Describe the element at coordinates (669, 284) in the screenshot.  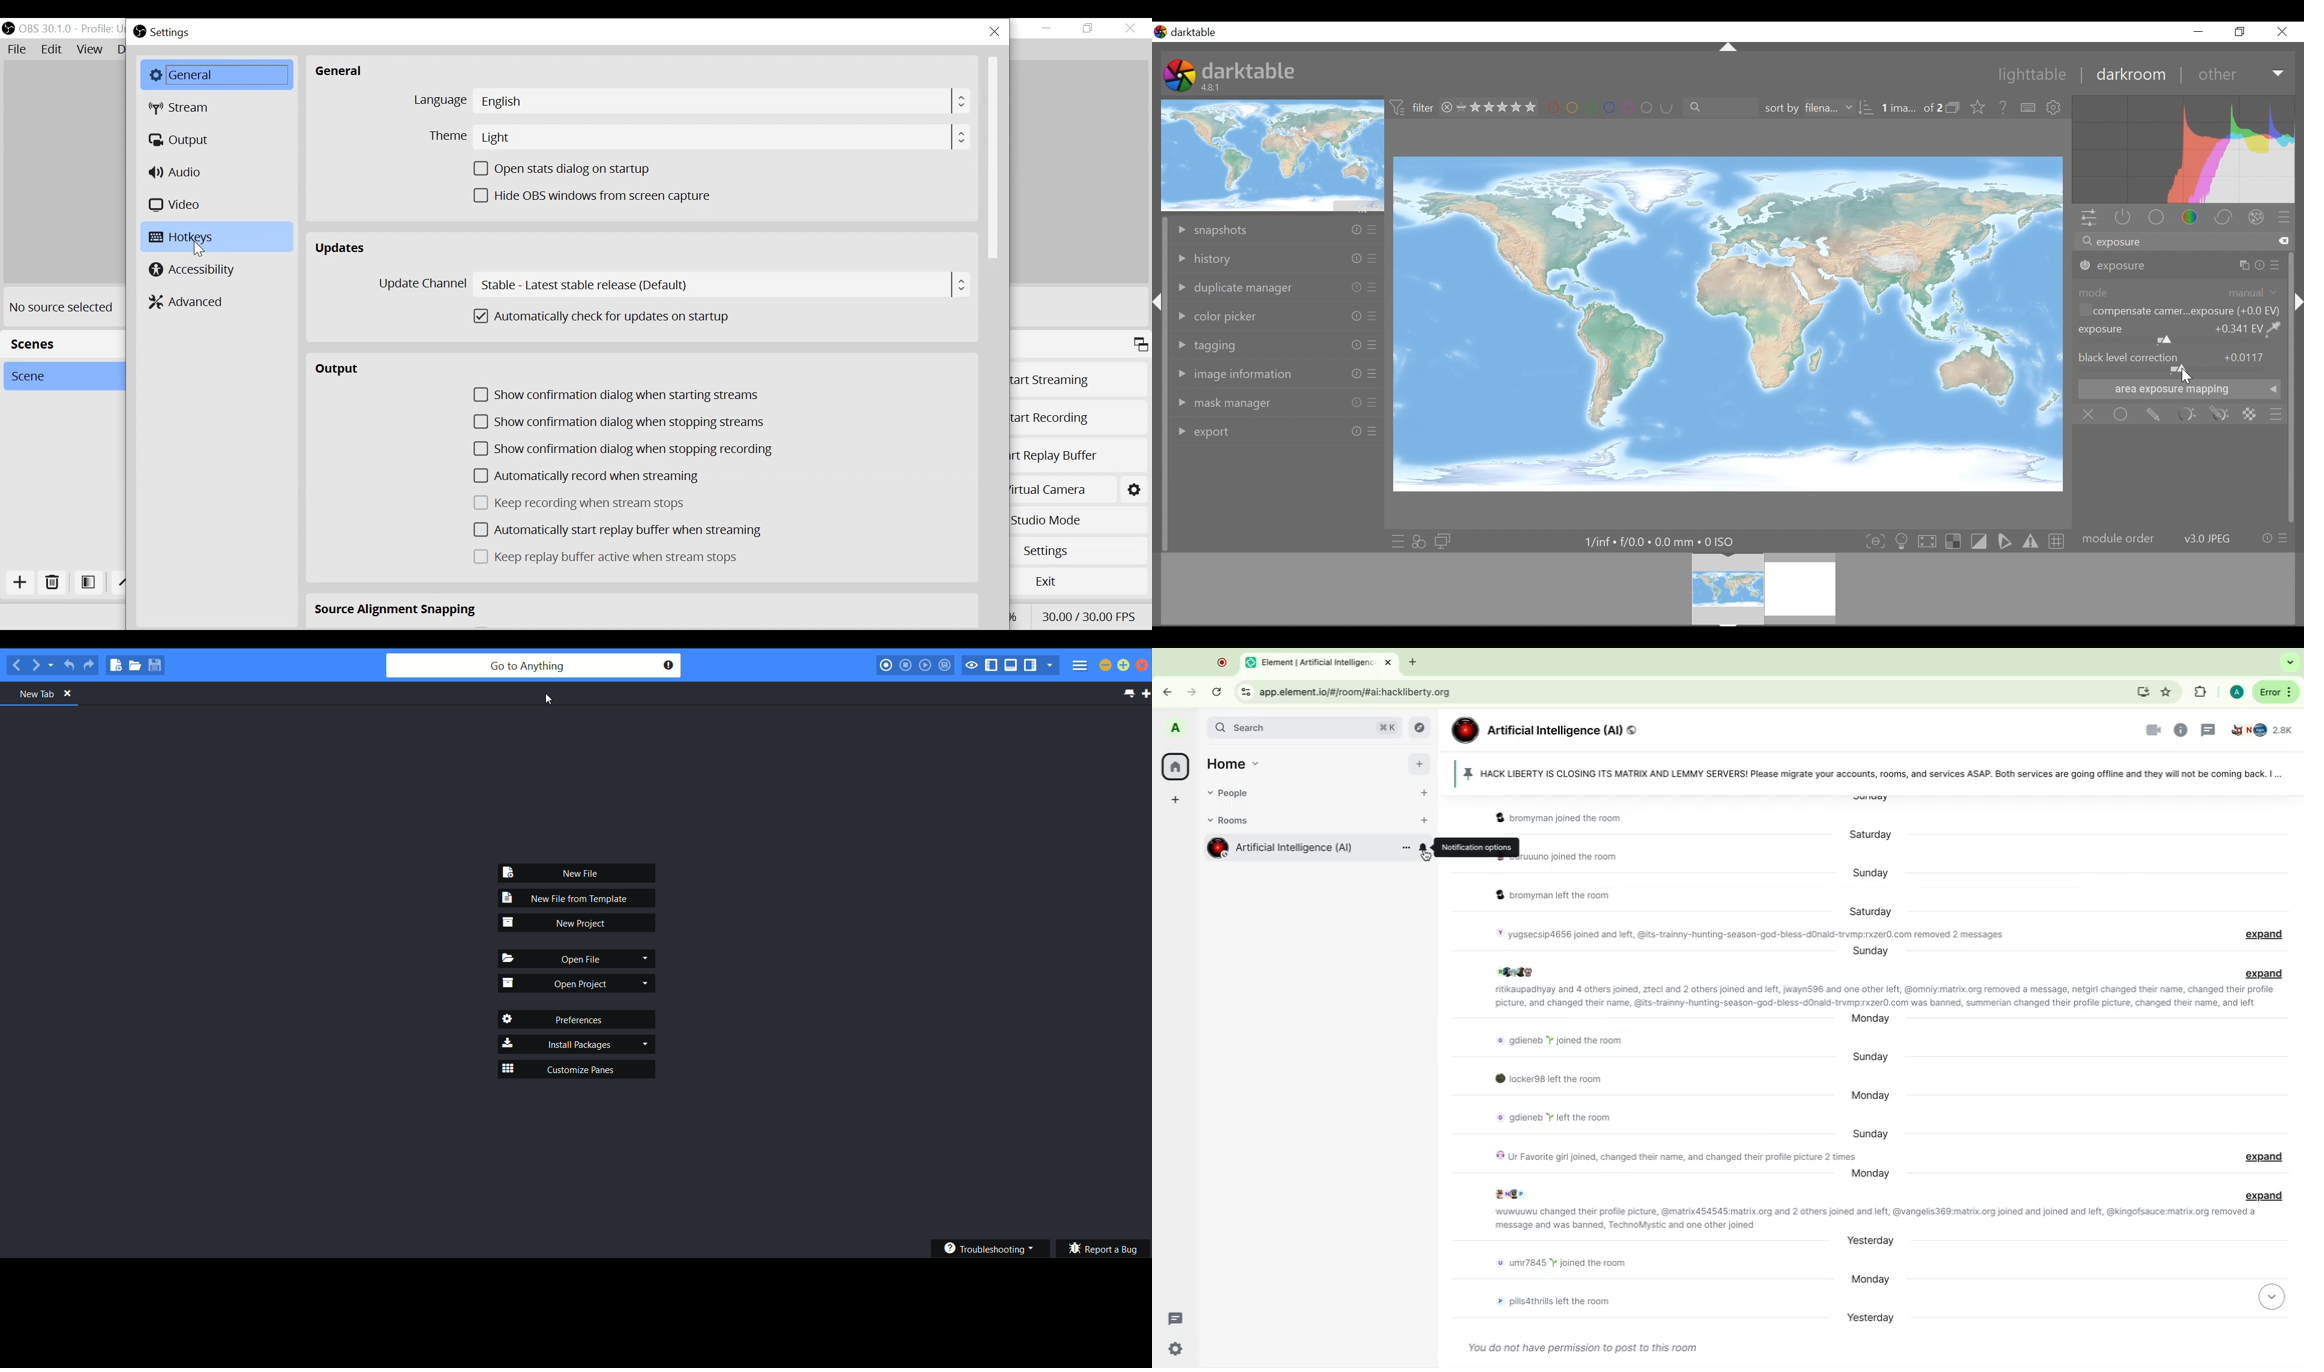
I see `Update Channel` at that location.